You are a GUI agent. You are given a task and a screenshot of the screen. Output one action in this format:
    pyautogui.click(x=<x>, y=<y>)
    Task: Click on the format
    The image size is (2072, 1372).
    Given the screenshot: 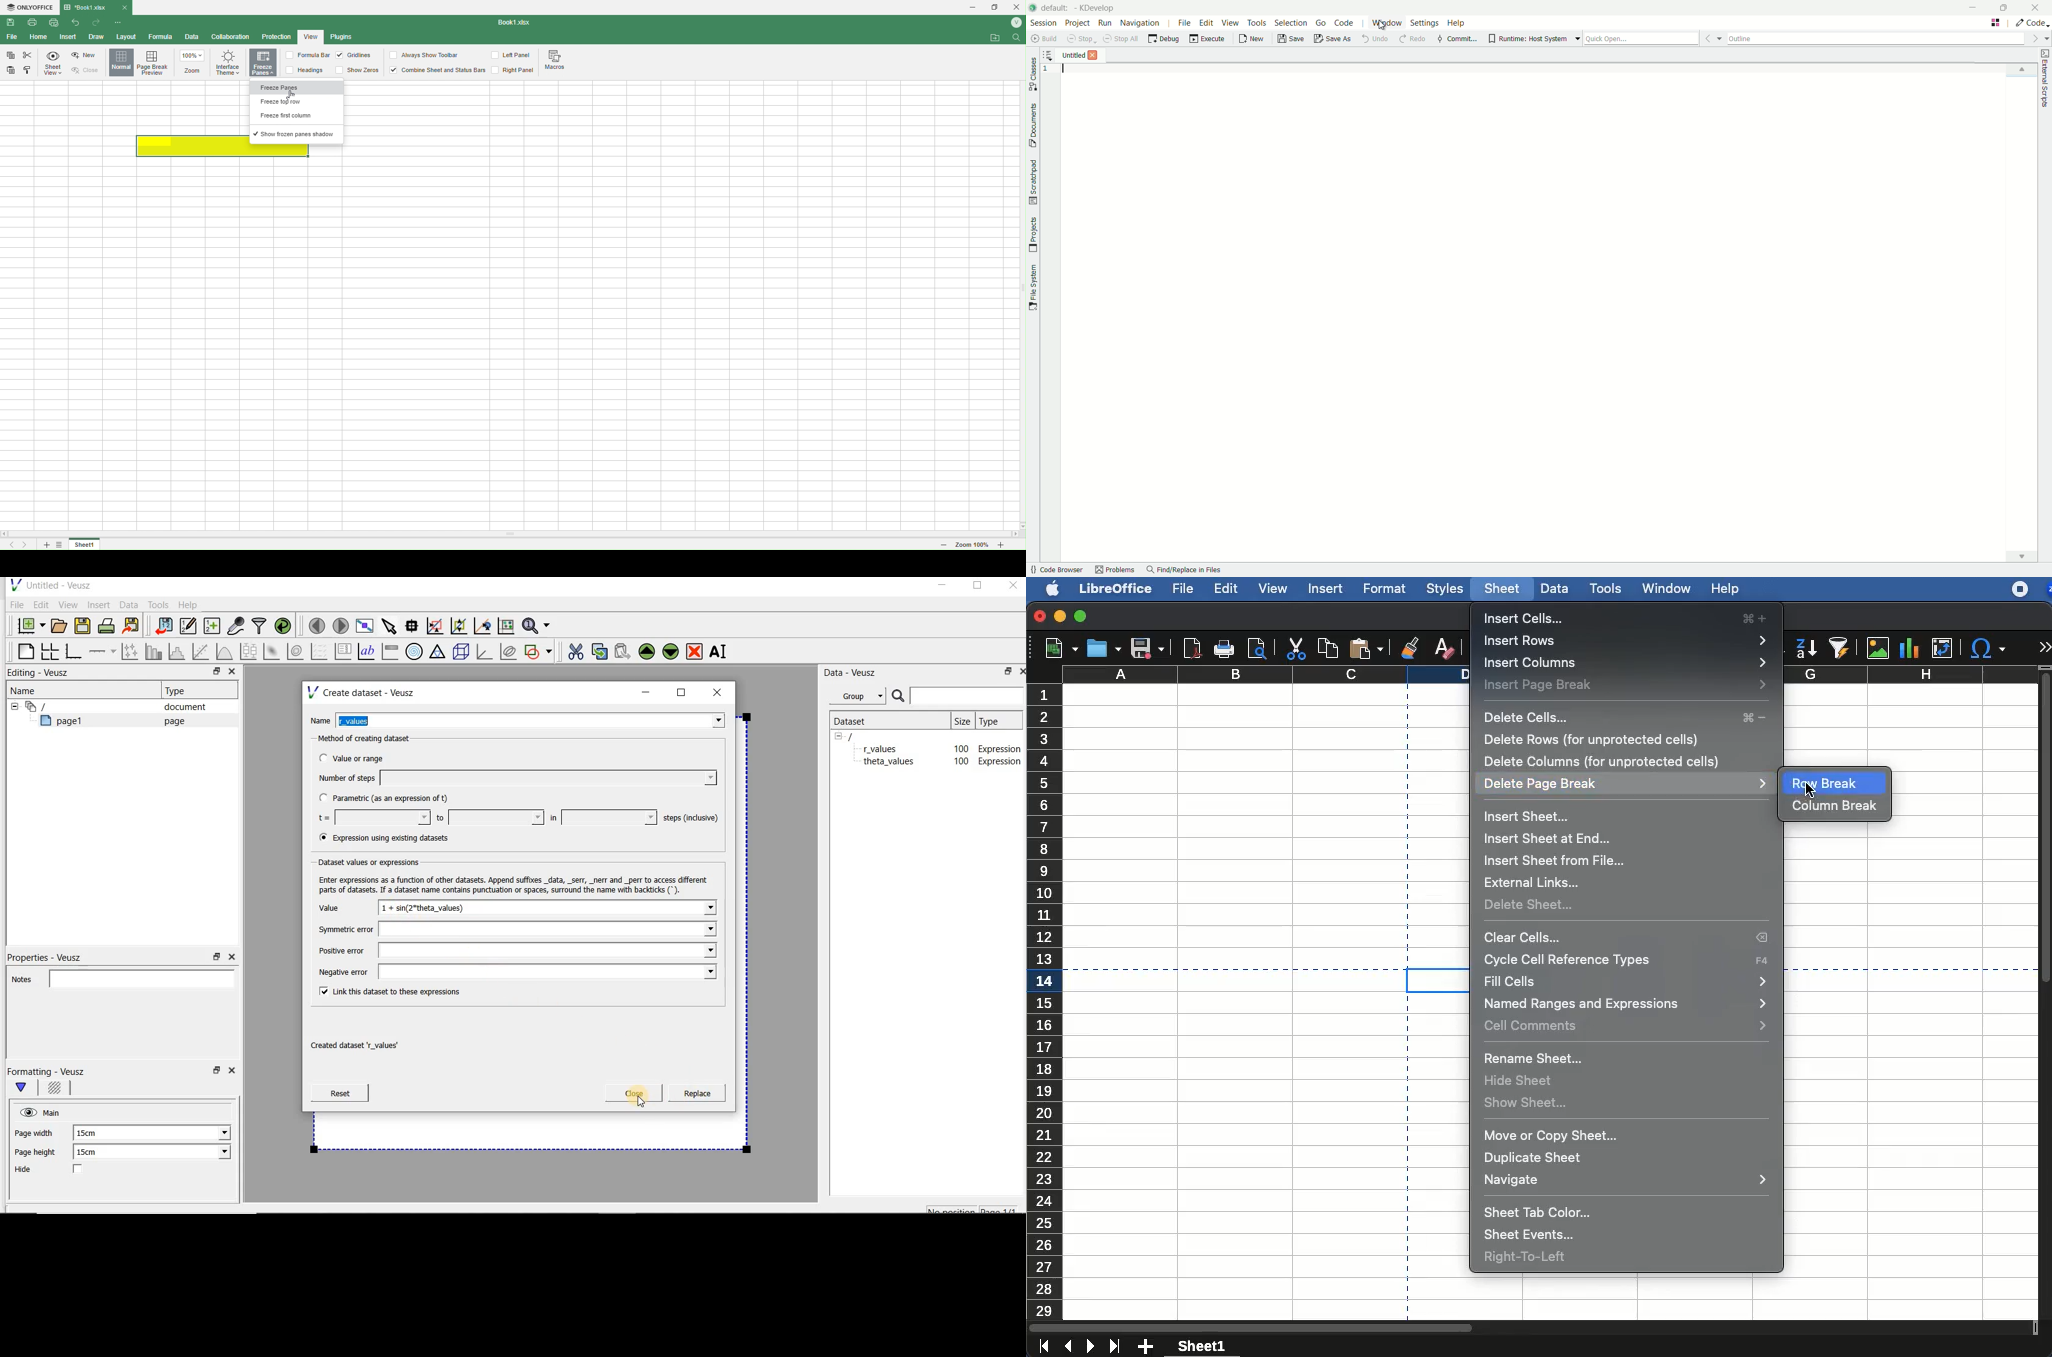 What is the action you would take?
    pyautogui.click(x=1384, y=587)
    